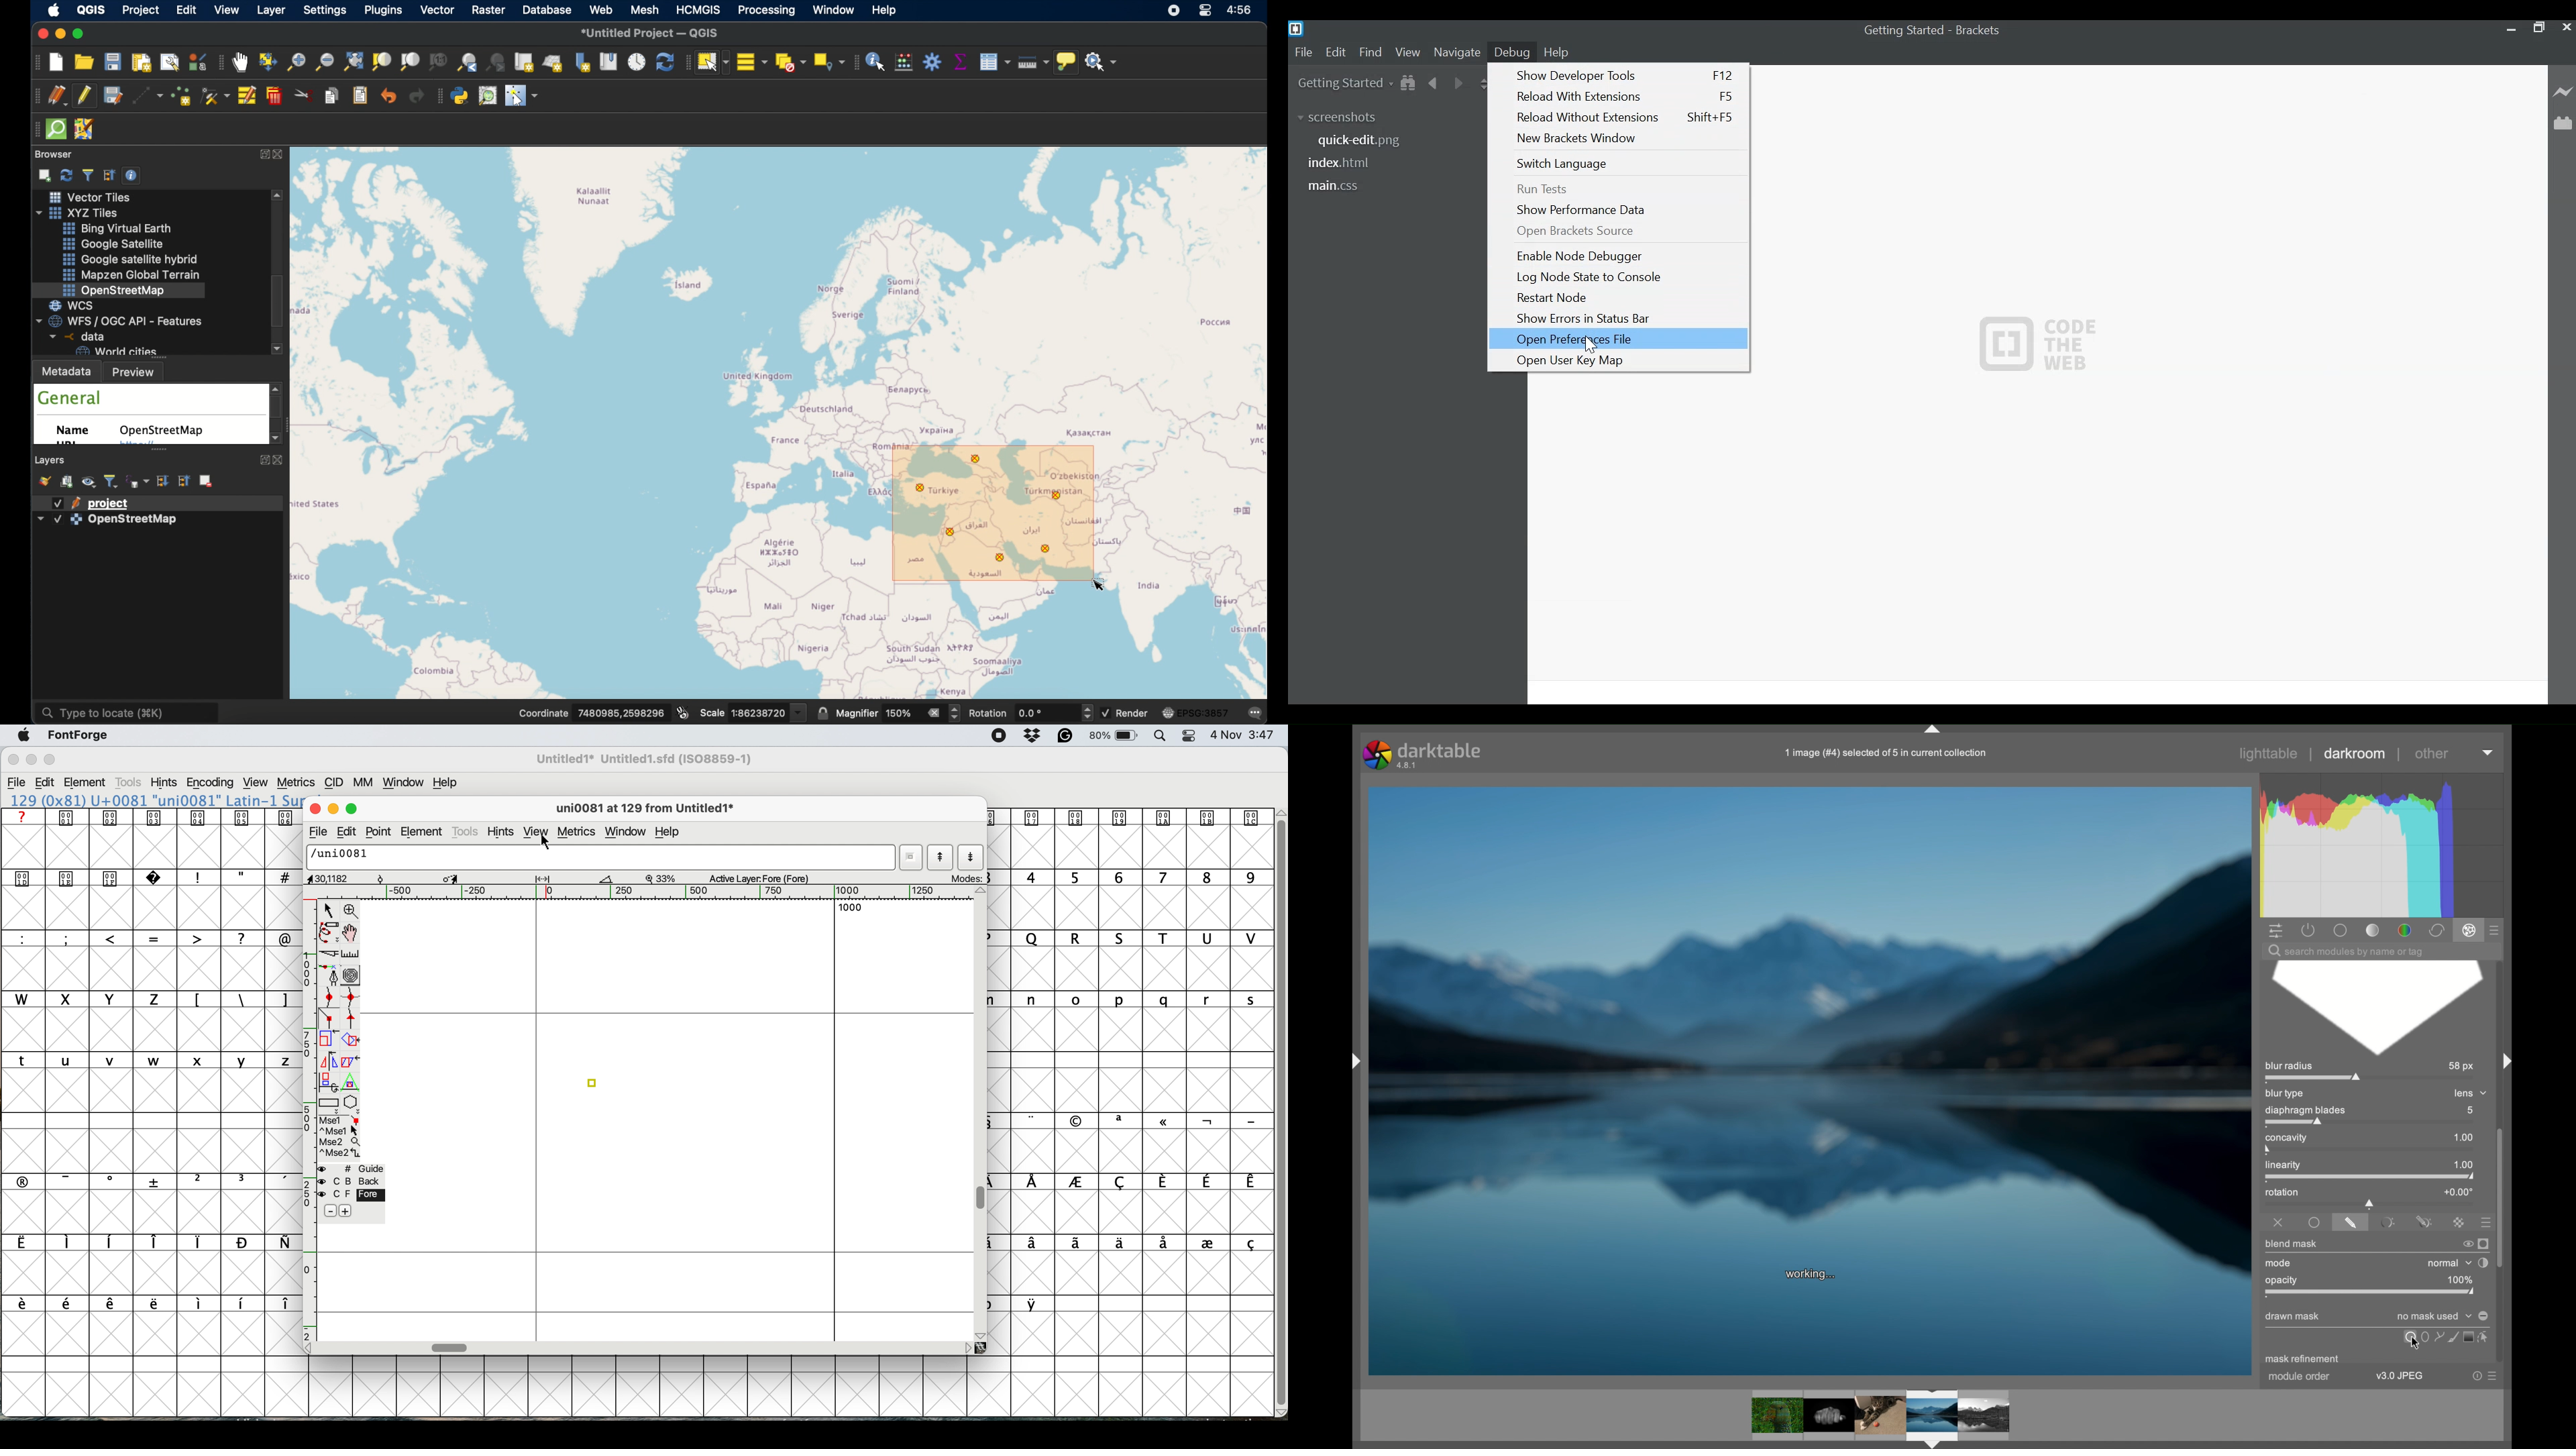 This screenshot has width=2576, height=1456. Describe the element at coordinates (112, 96) in the screenshot. I see `save project` at that location.